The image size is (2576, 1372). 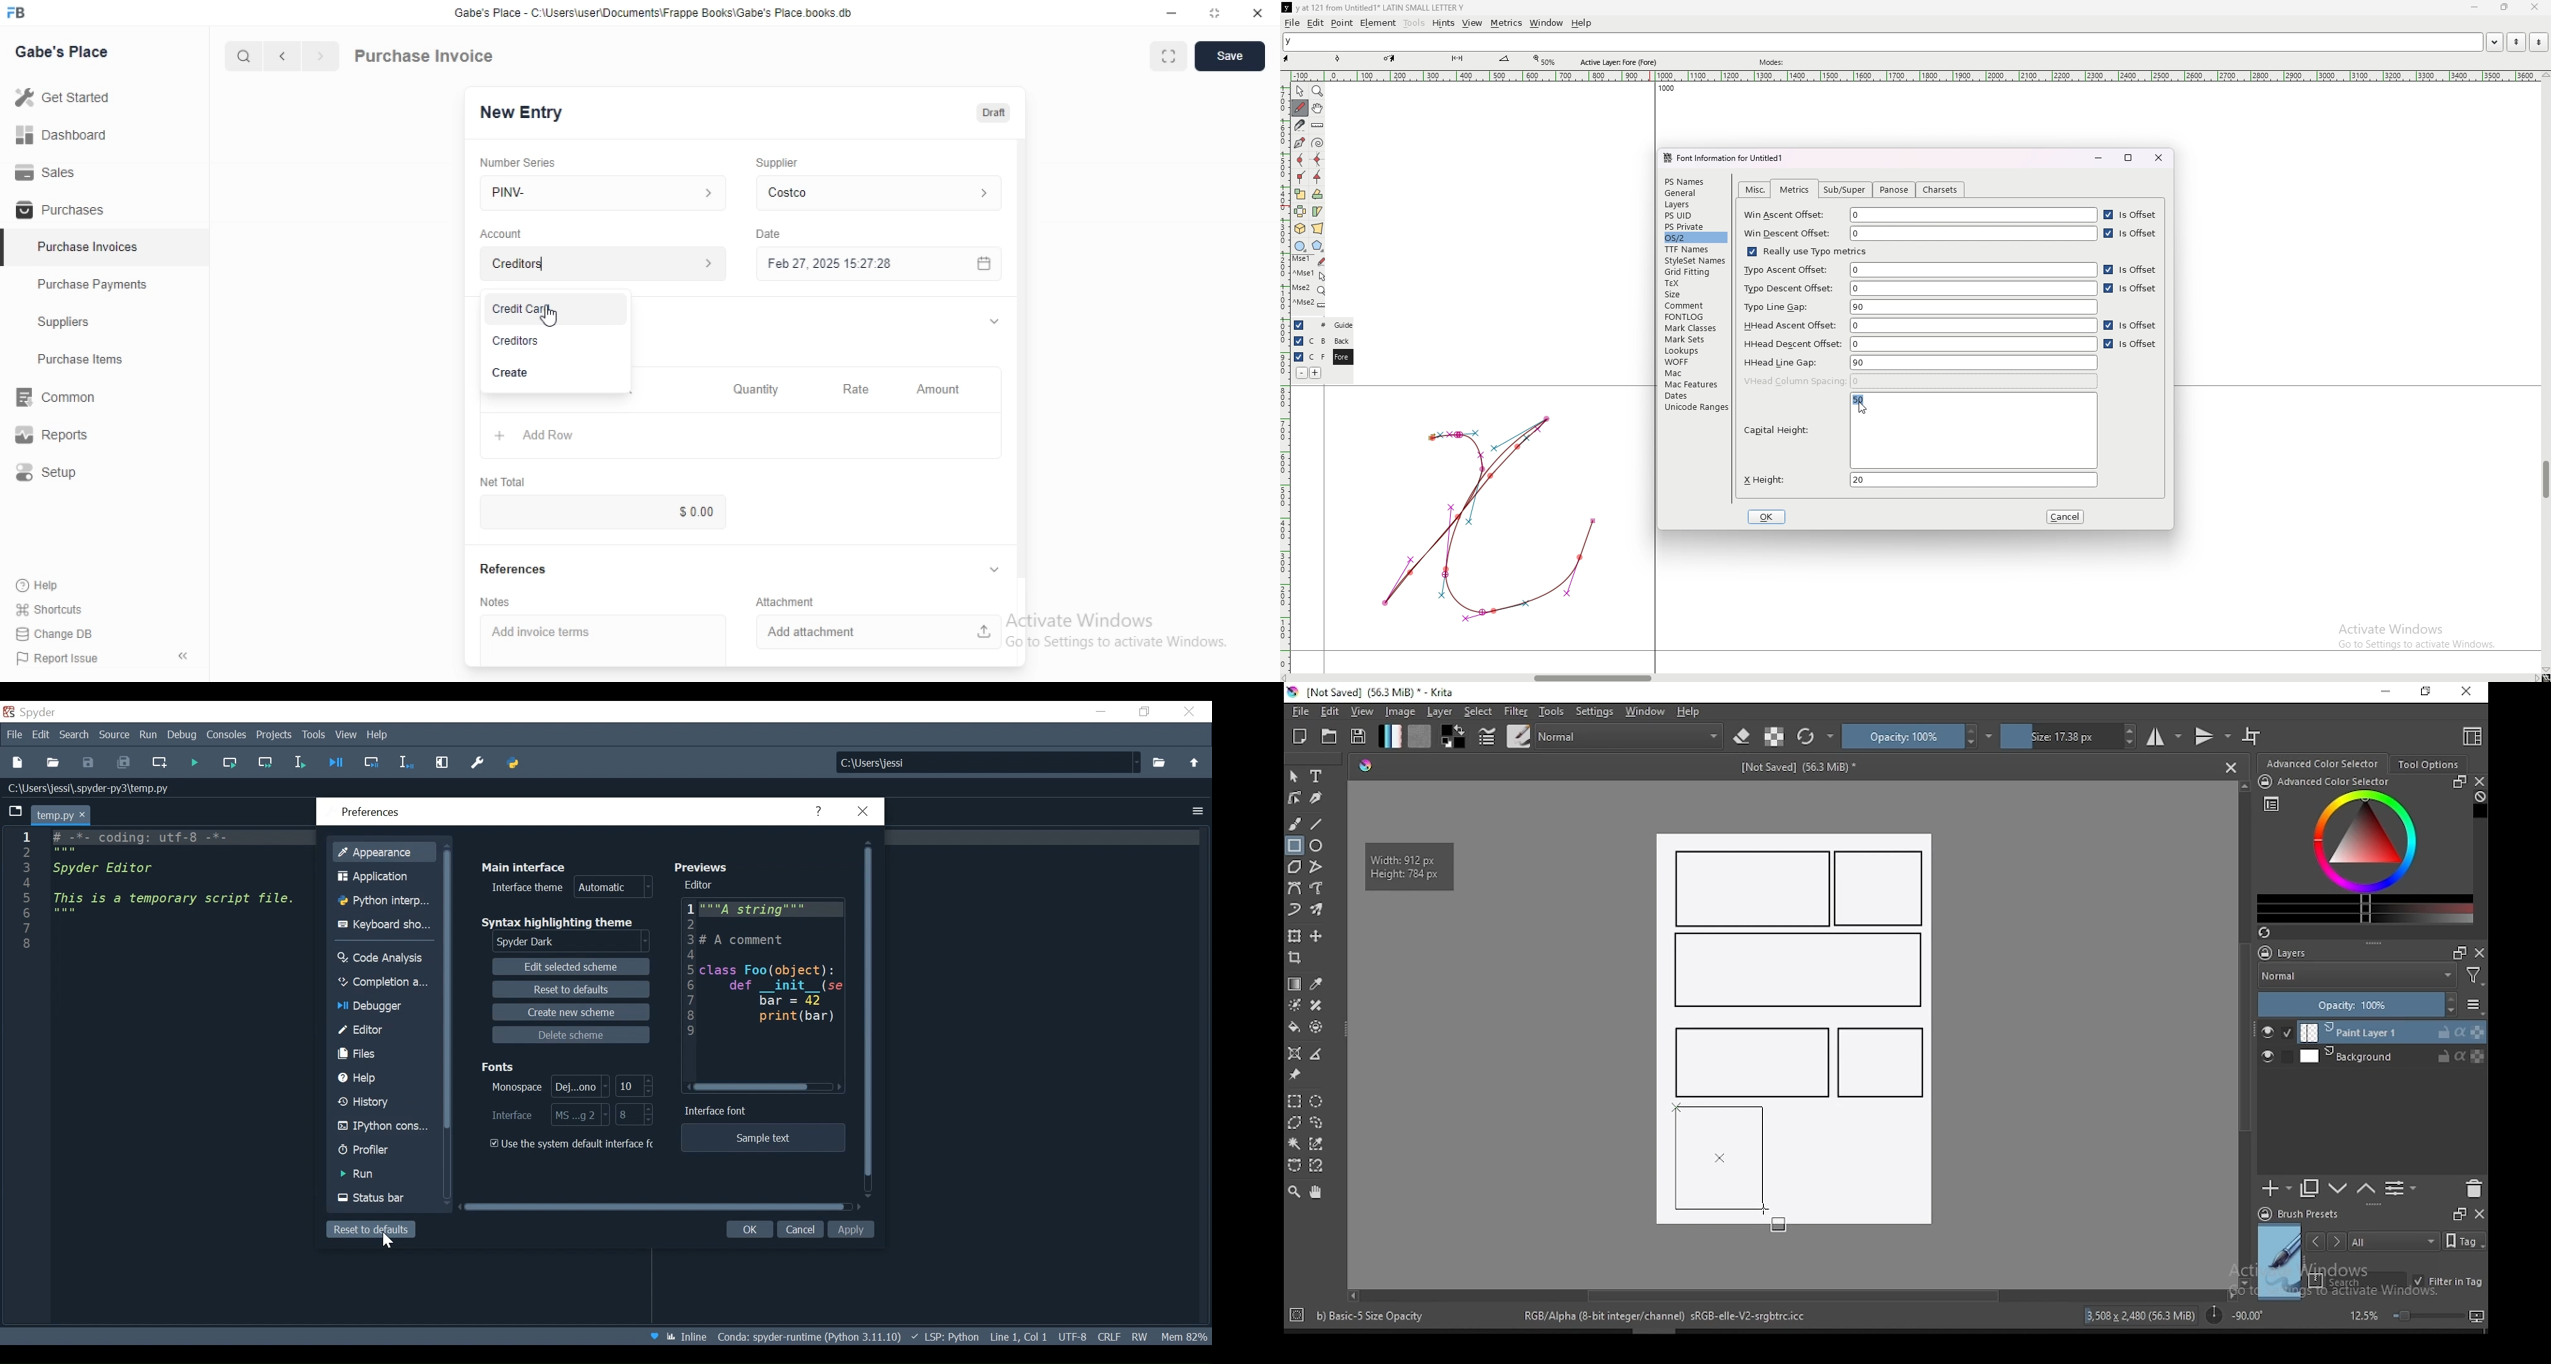 I want to click on mouse pointer, so click(x=1766, y=1213).